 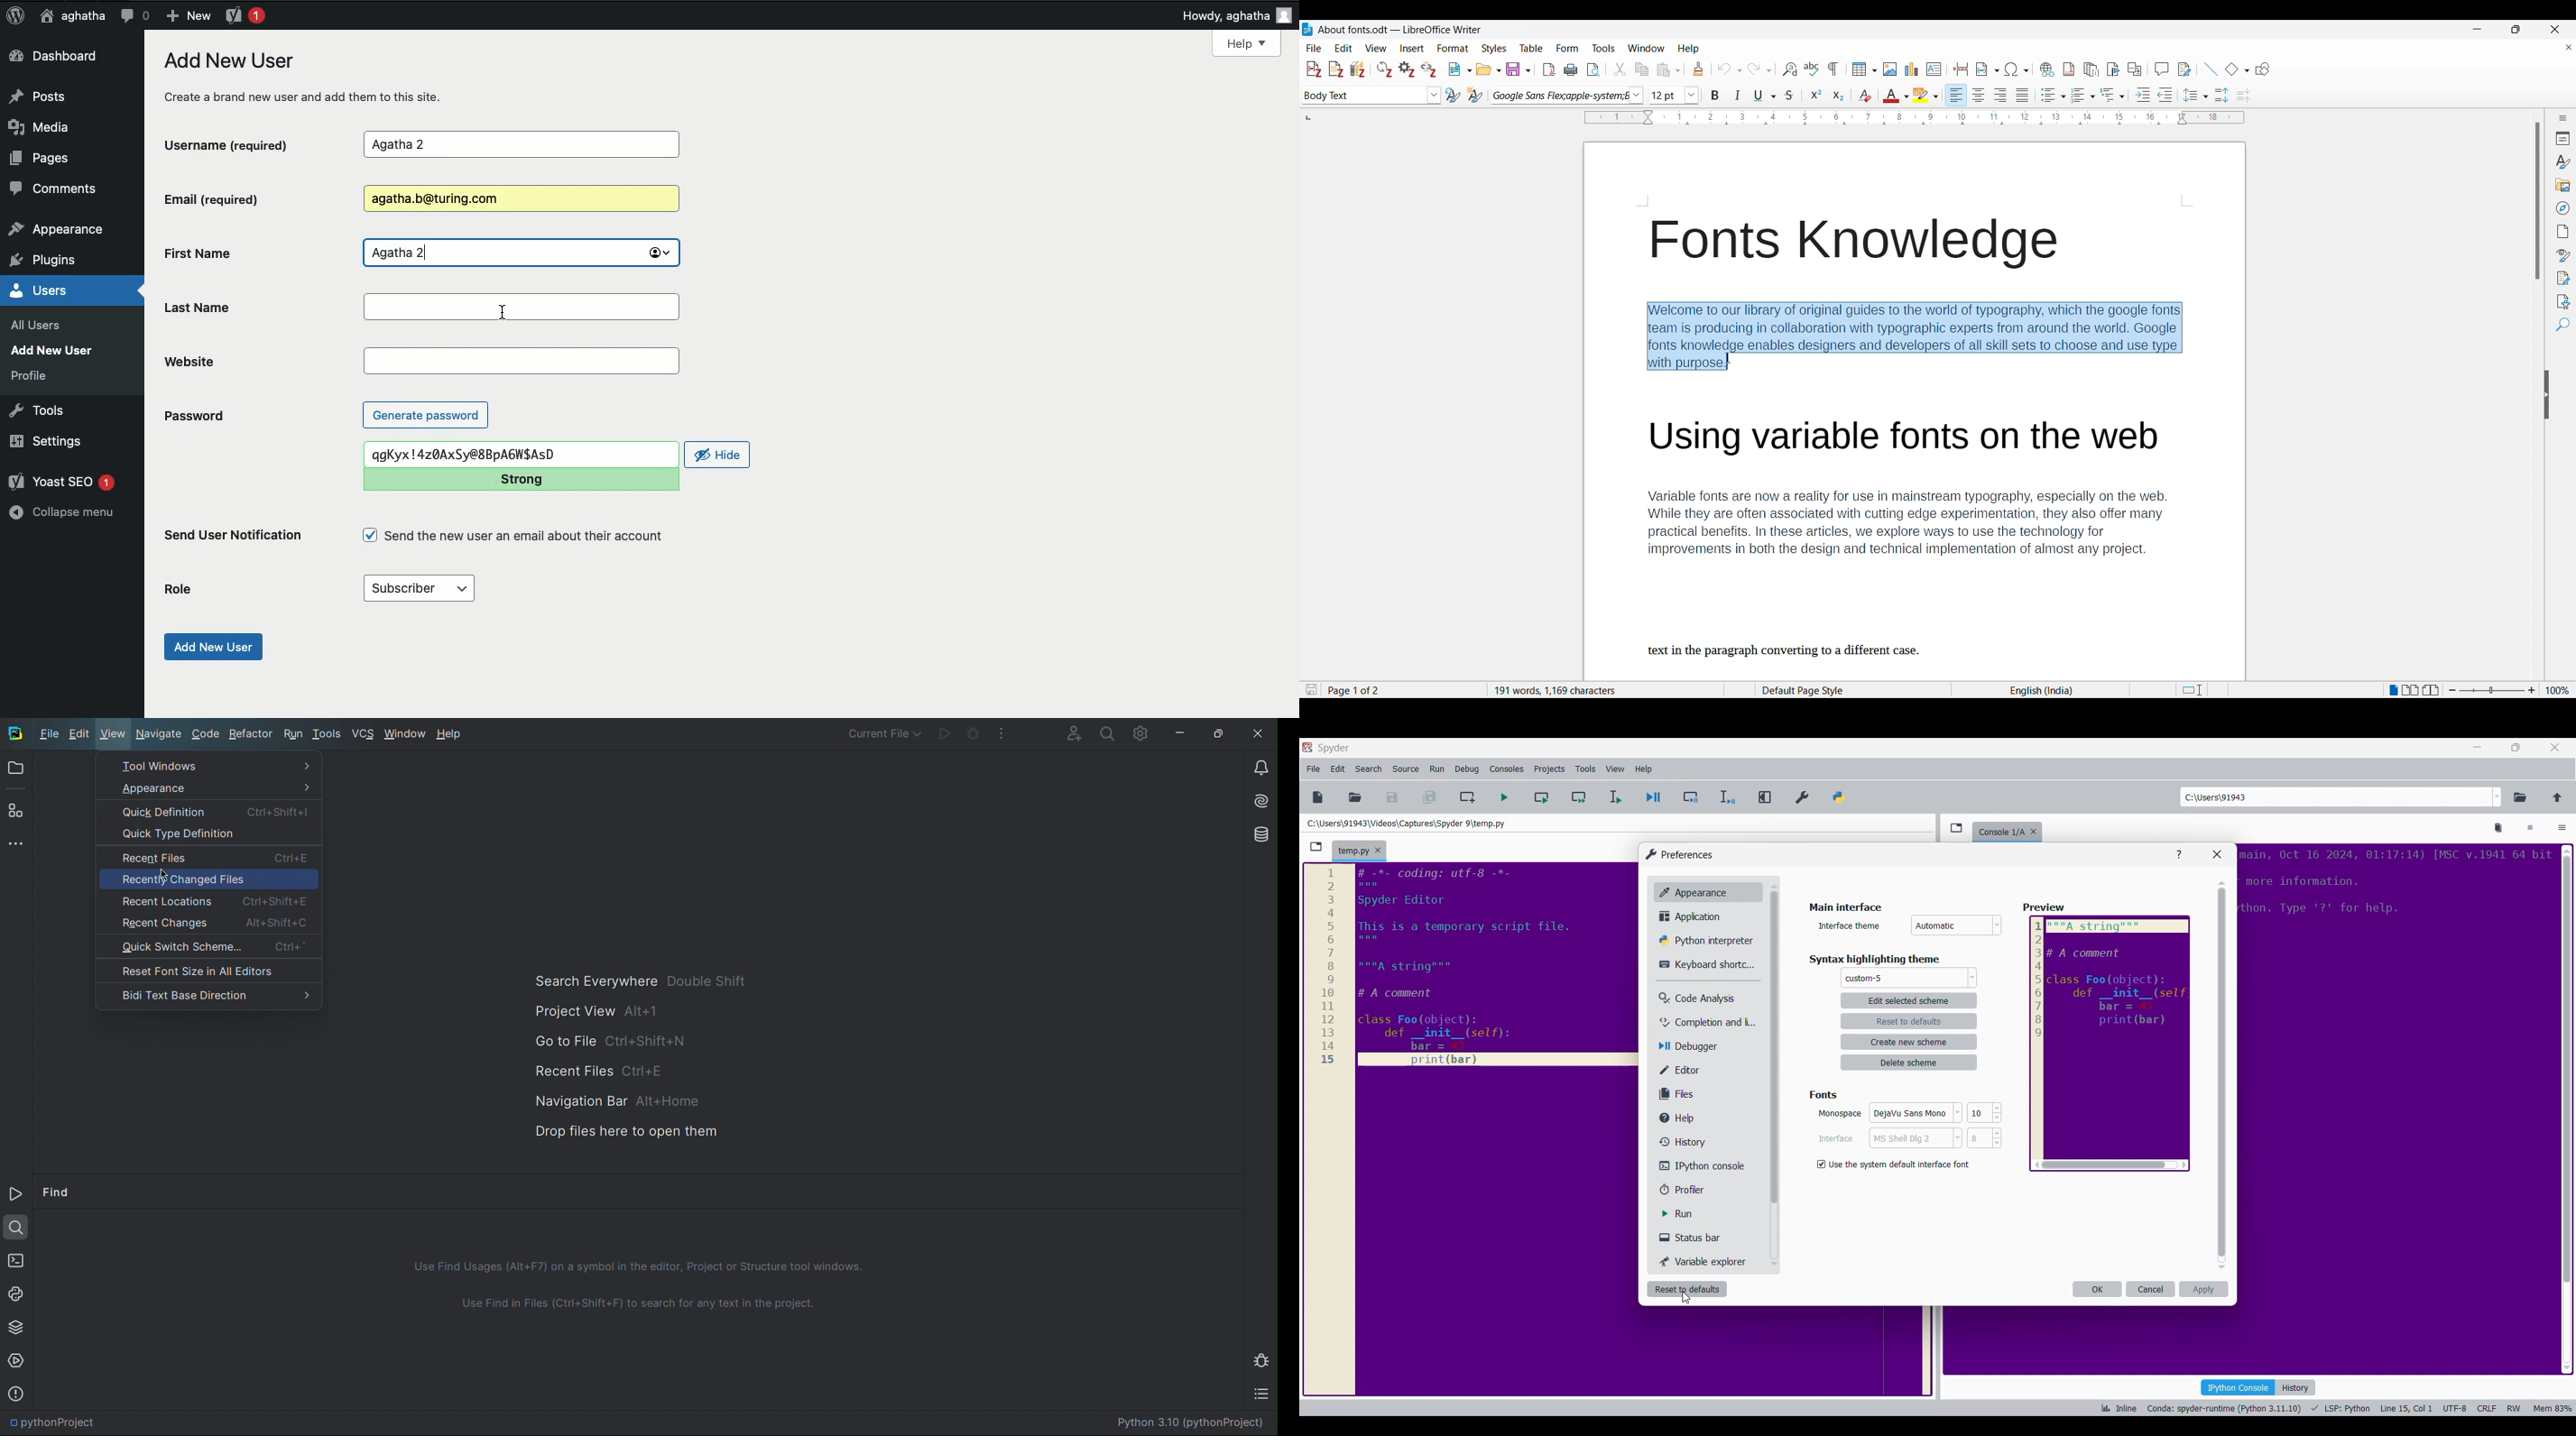 I want to click on File menu, so click(x=1313, y=49).